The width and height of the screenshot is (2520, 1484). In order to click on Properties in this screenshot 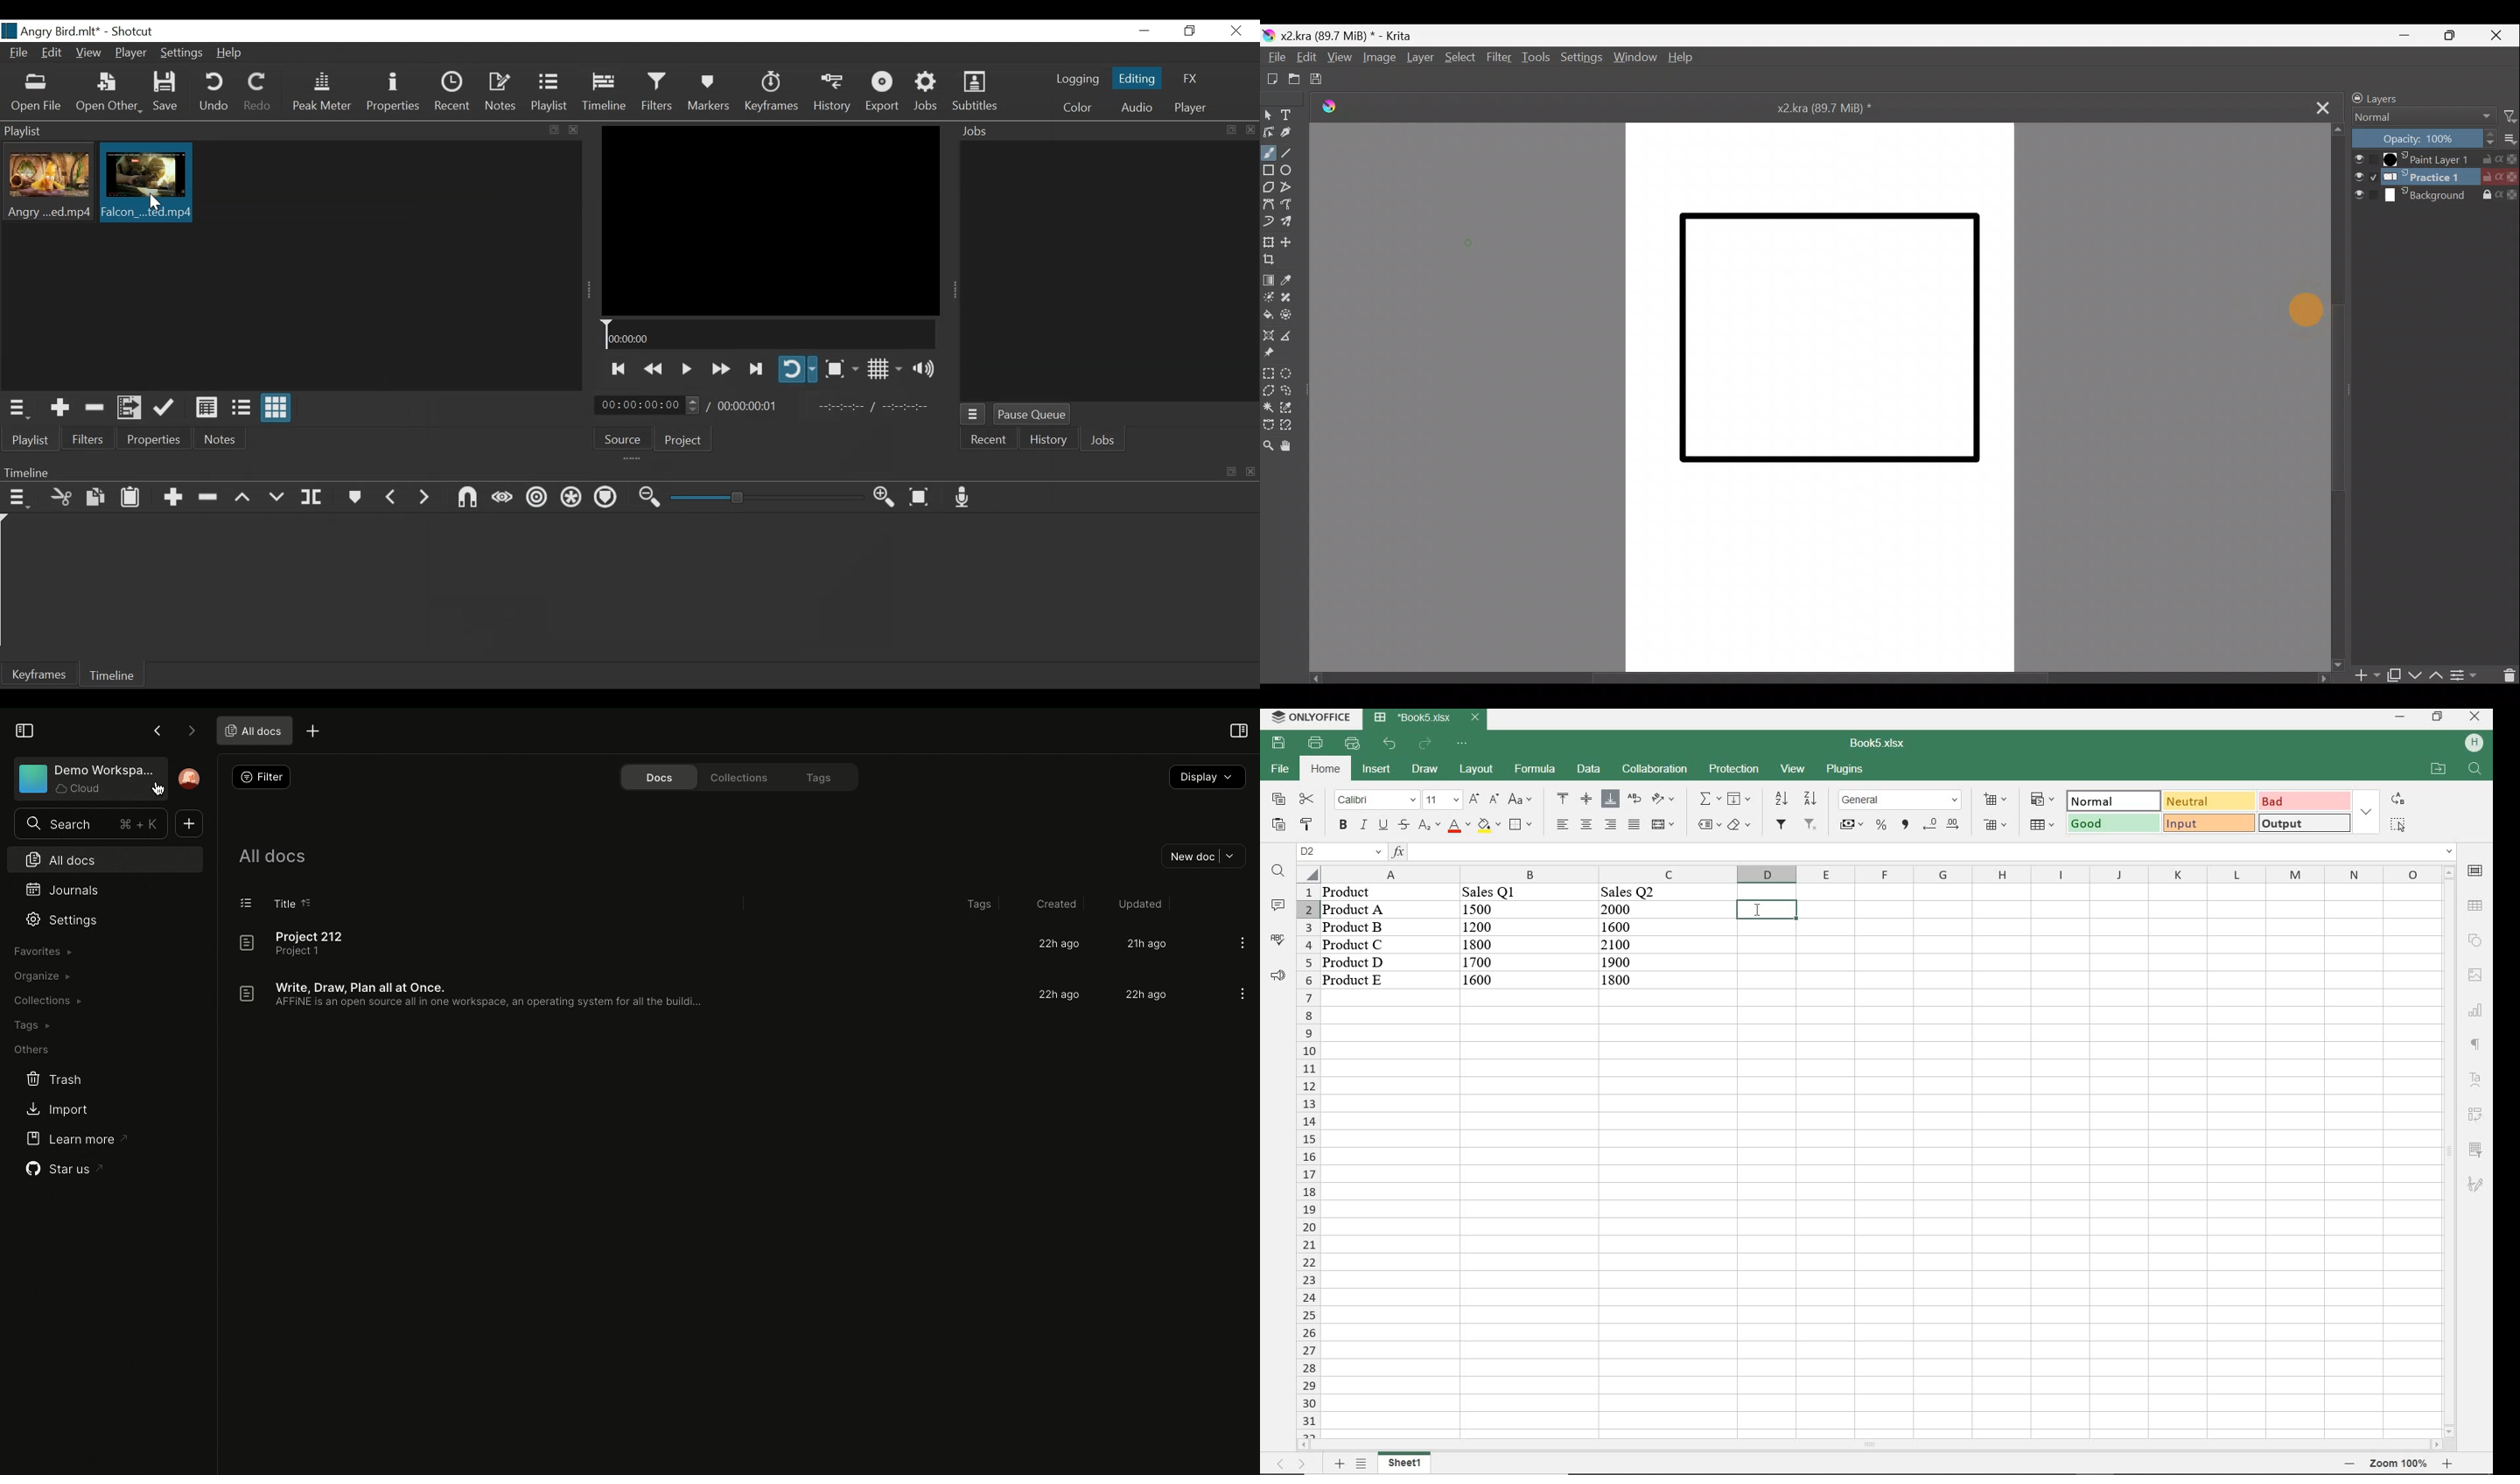, I will do `click(152, 438)`.